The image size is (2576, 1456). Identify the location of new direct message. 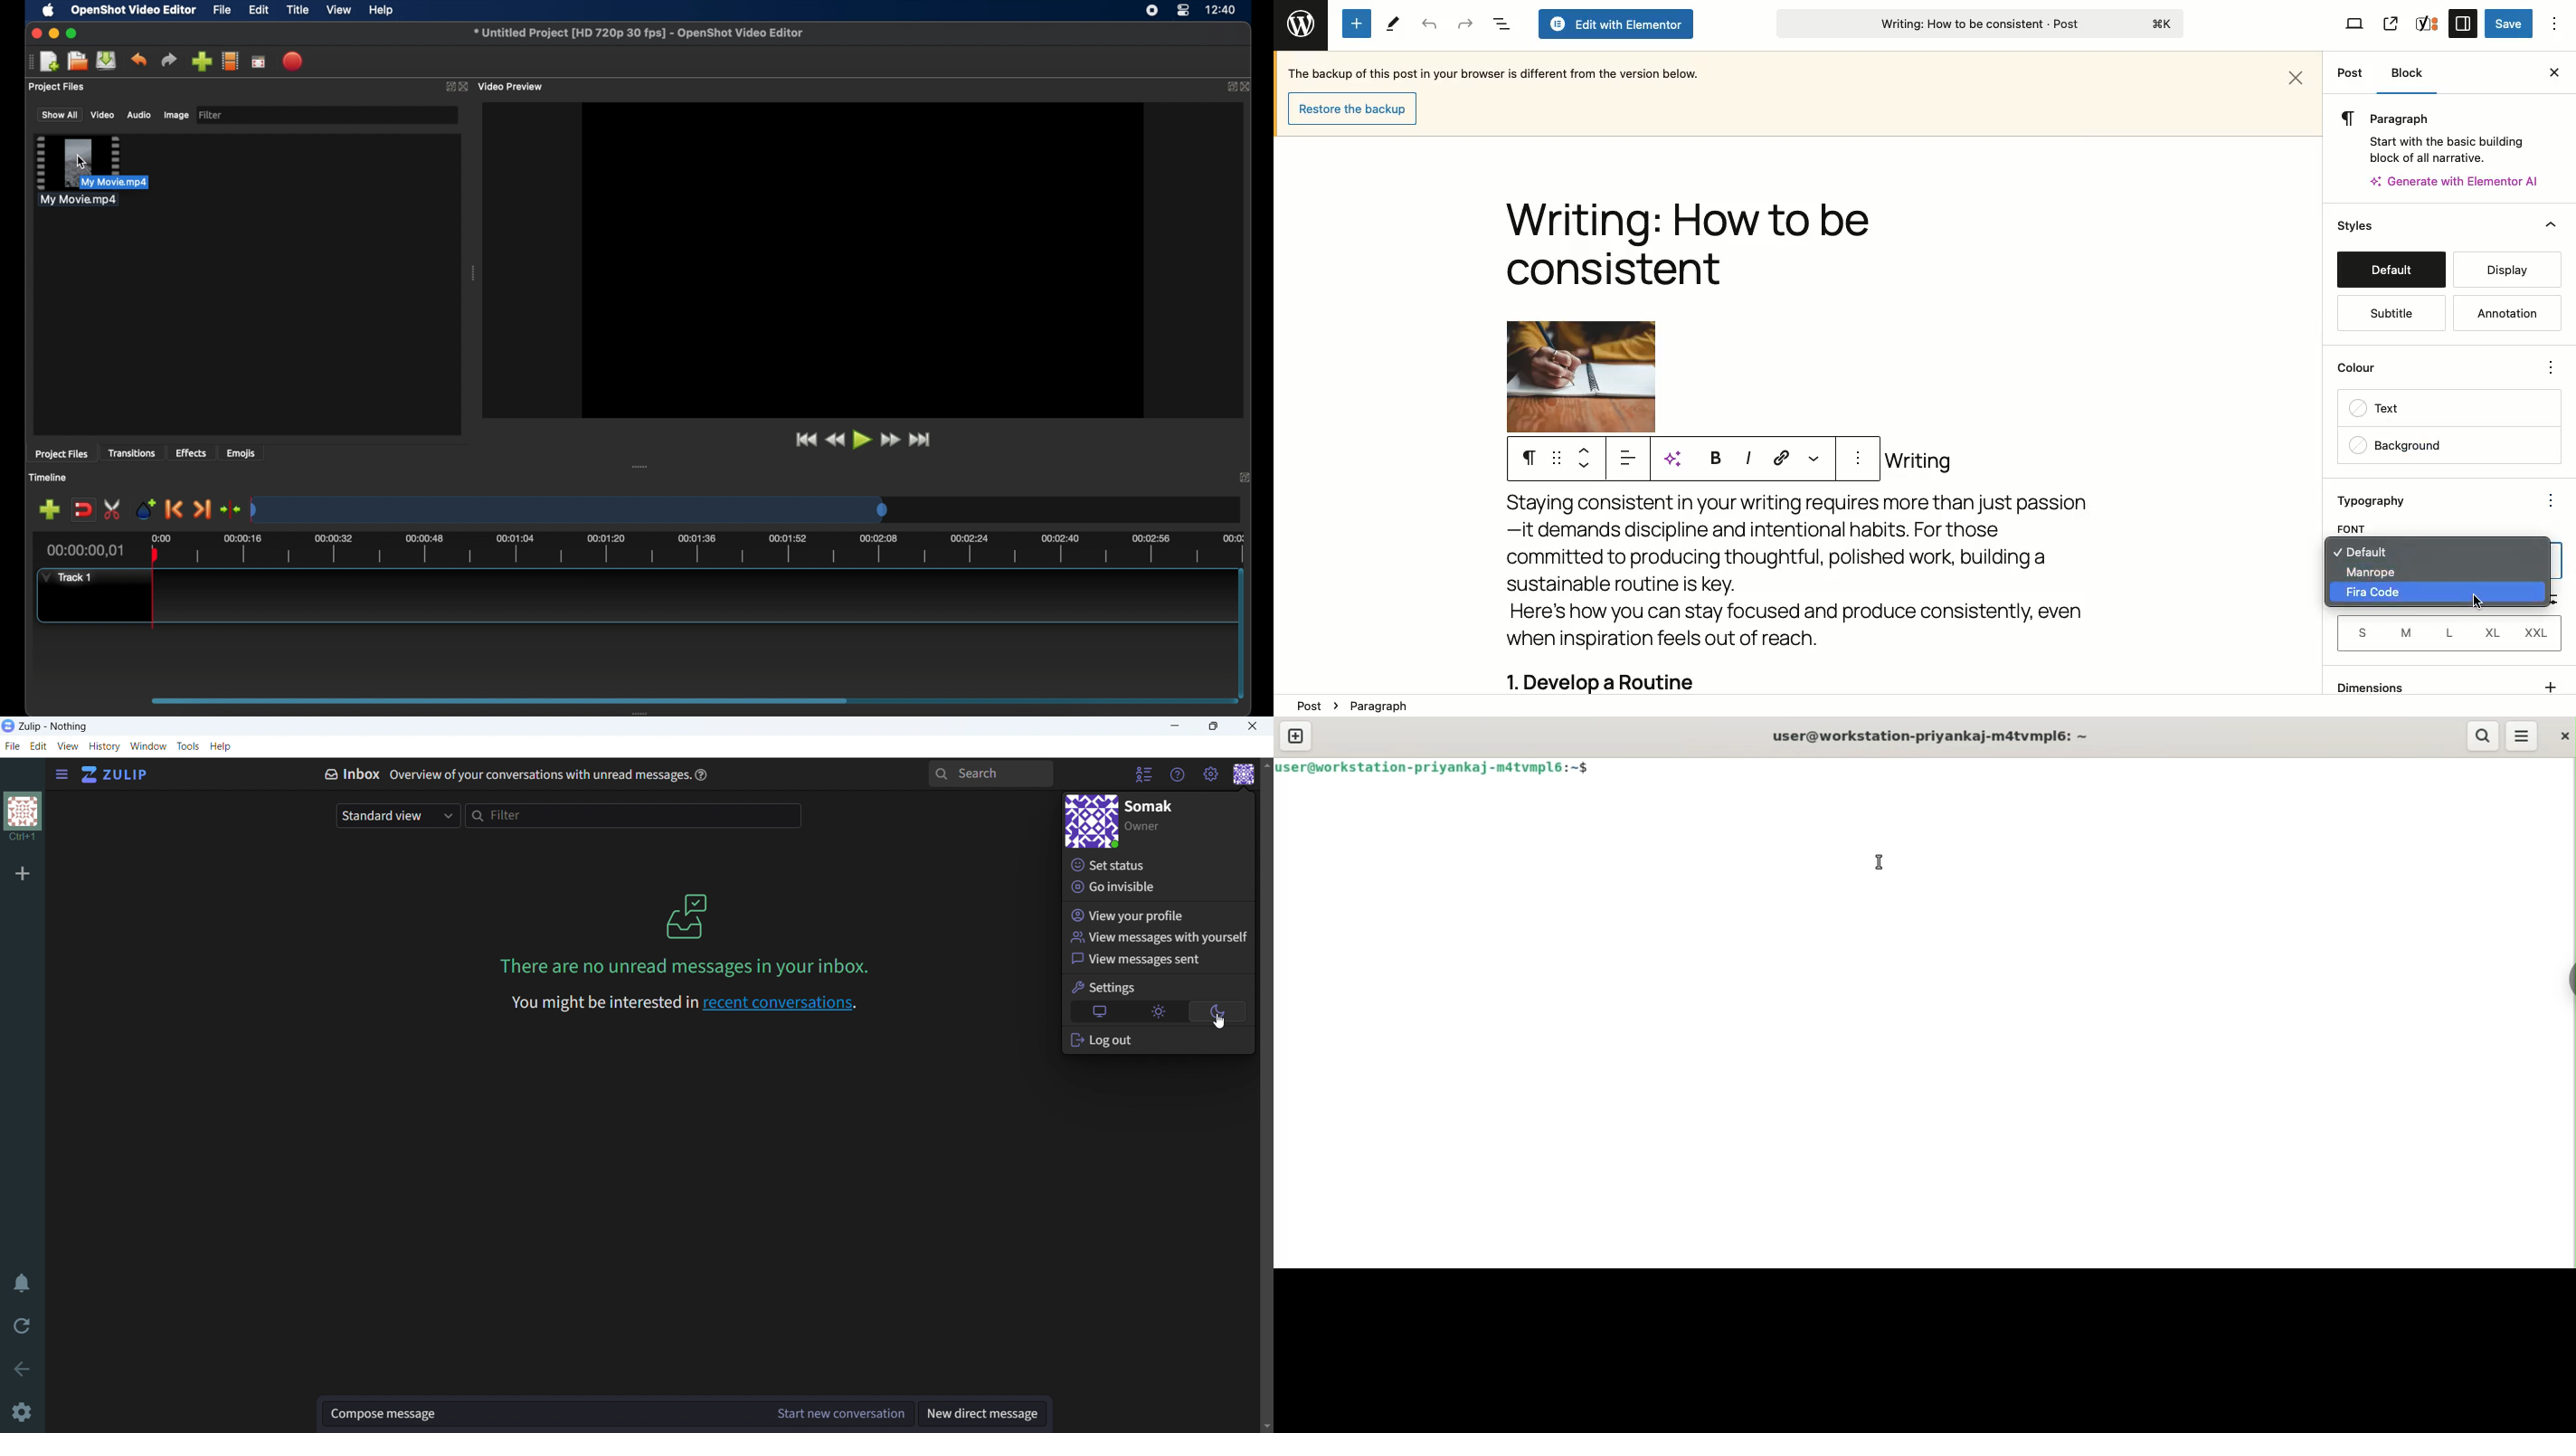
(982, 1414).